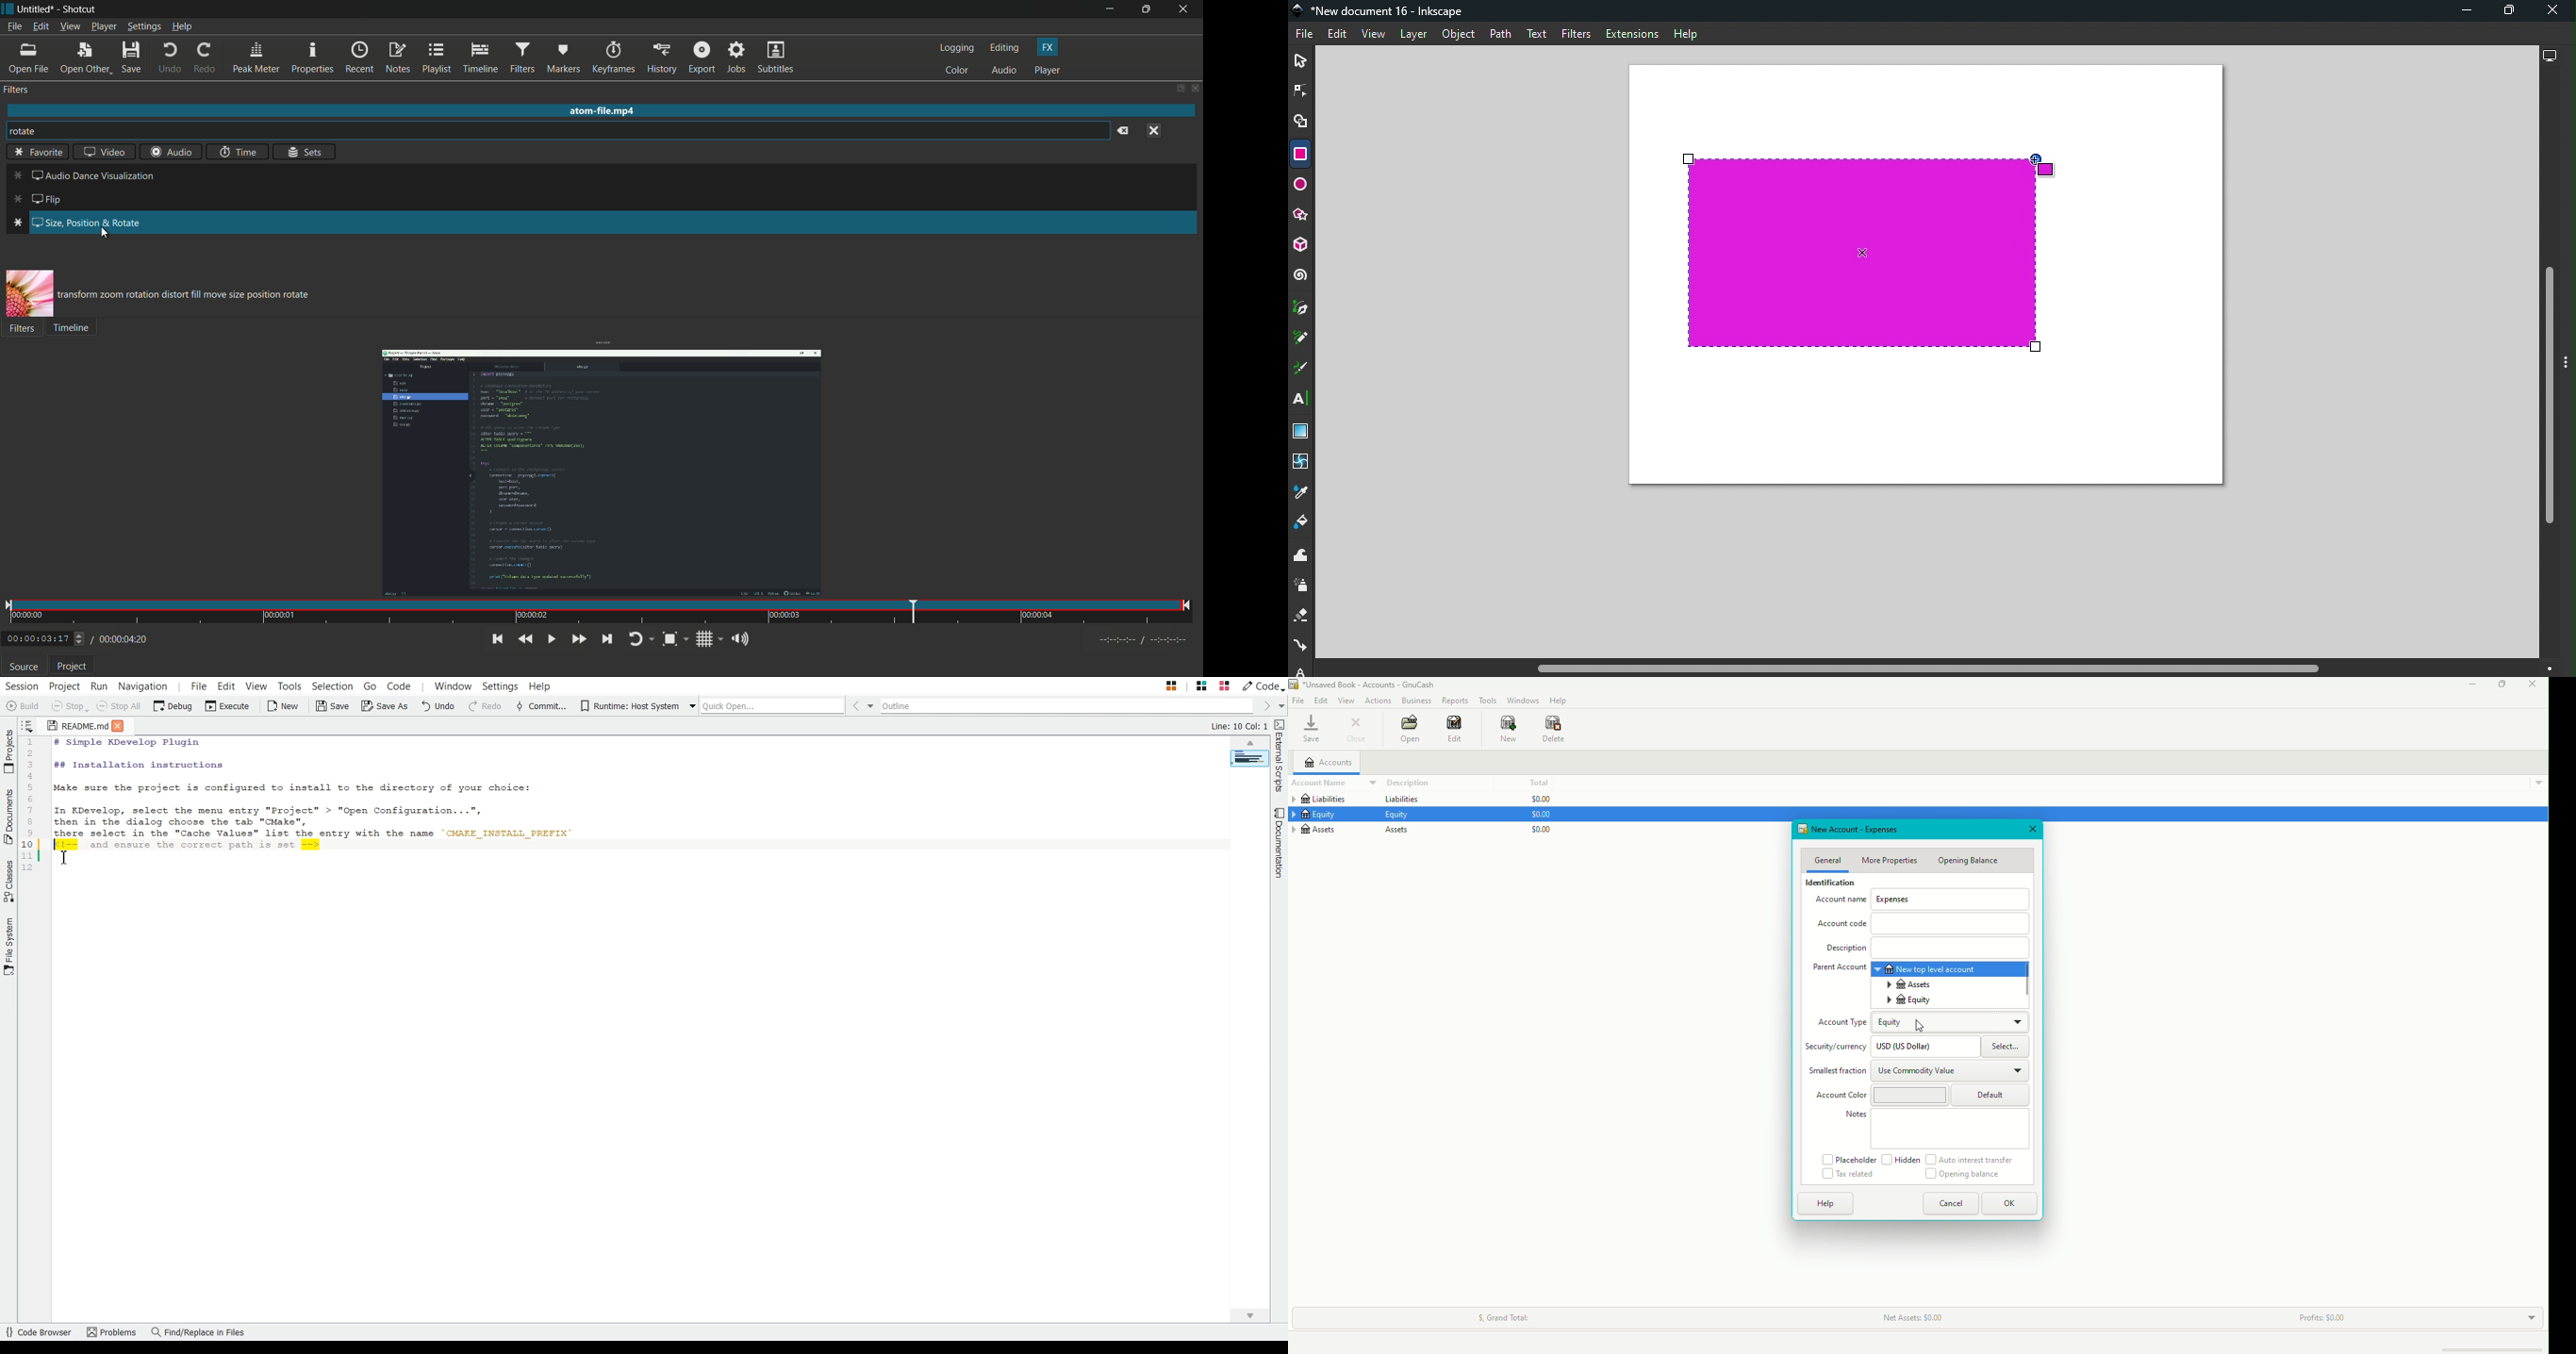  Describe the element at coordinates (1413, 36) in the screenshot. I see `Layer` at that location.